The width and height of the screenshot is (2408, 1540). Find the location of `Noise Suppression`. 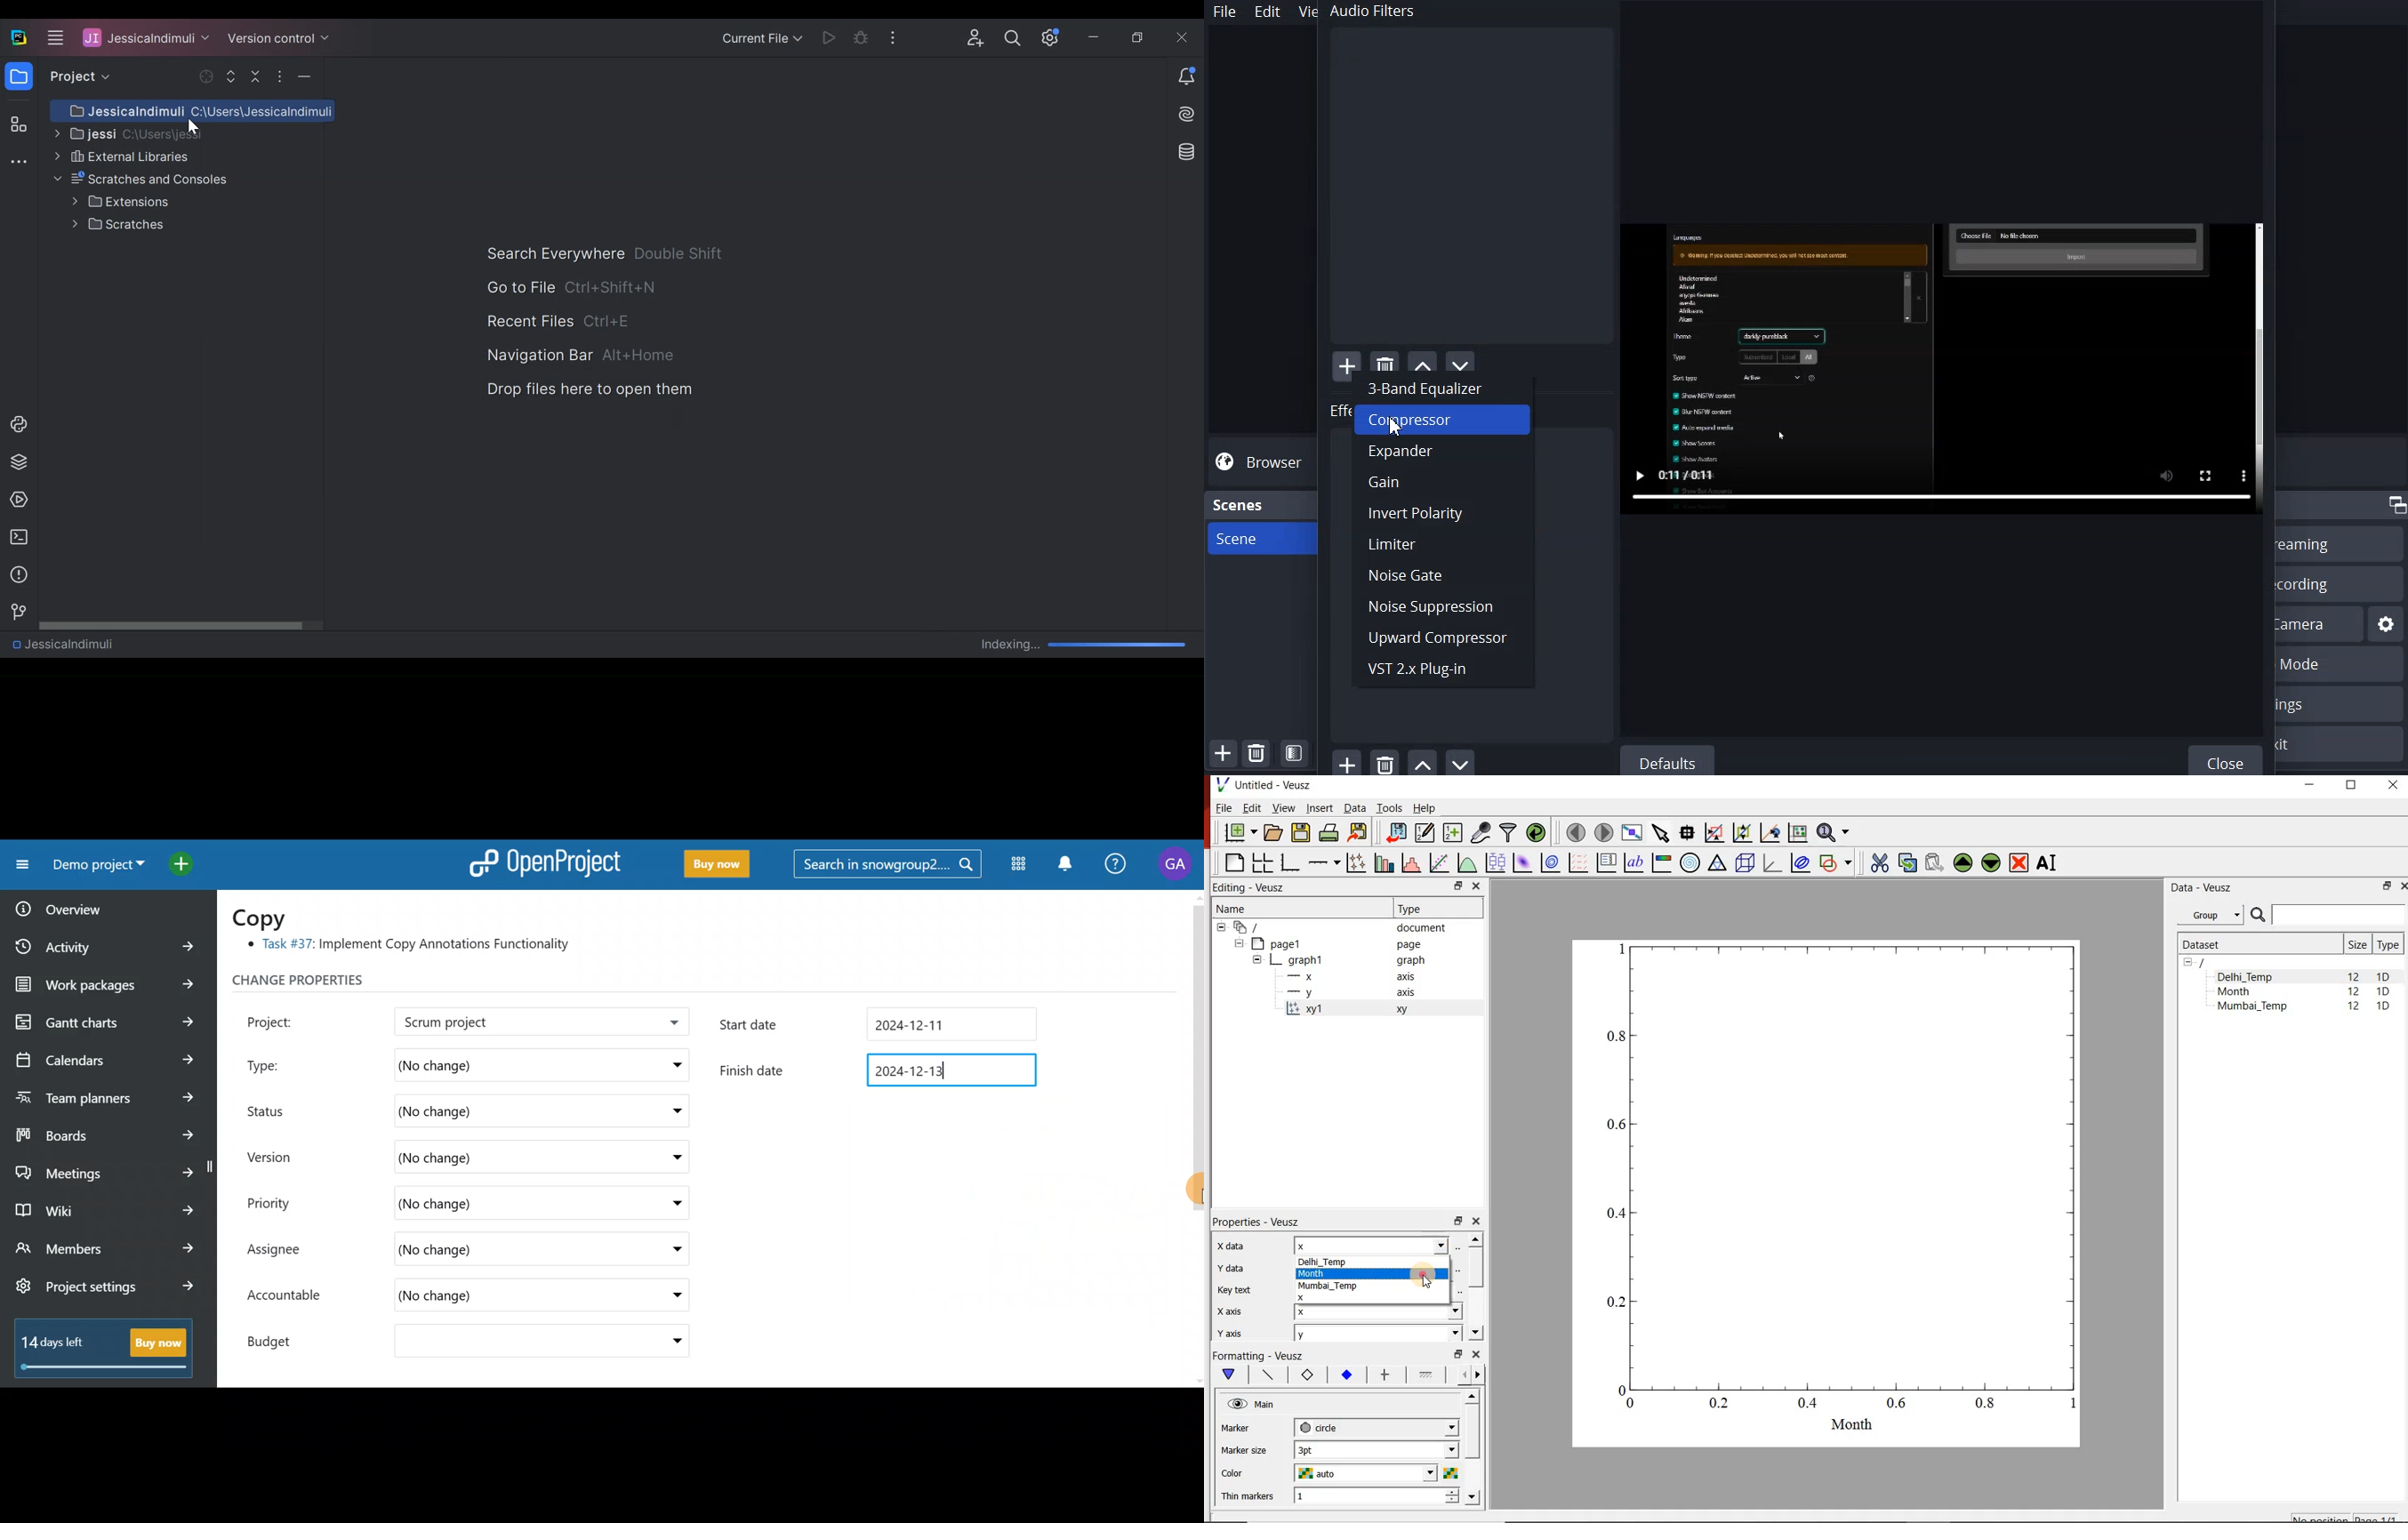

Noise Suppression is located at coordinates (1442, 607).